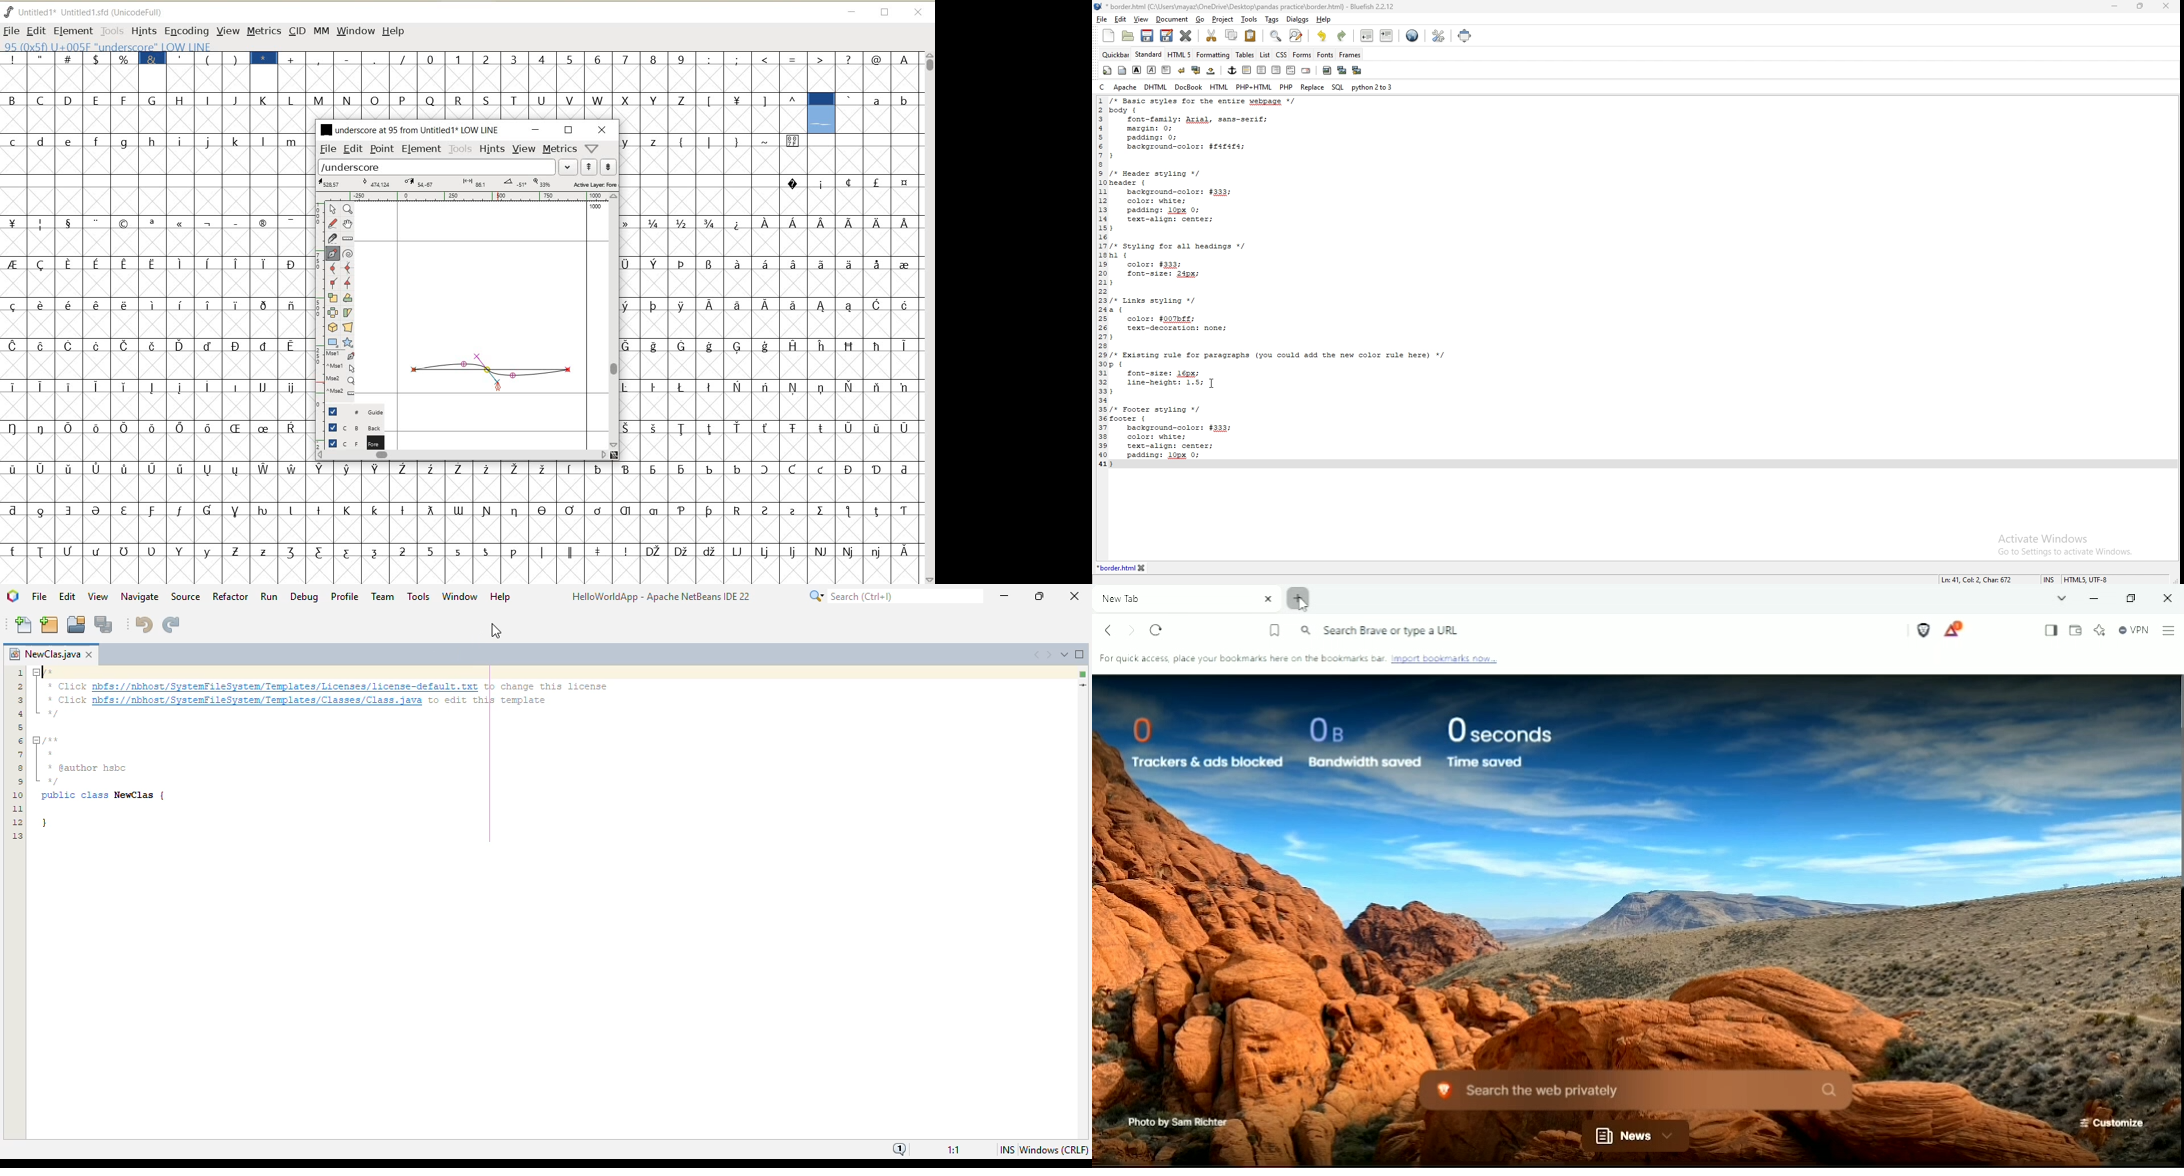  I want to click on new, so click(1108, 35).